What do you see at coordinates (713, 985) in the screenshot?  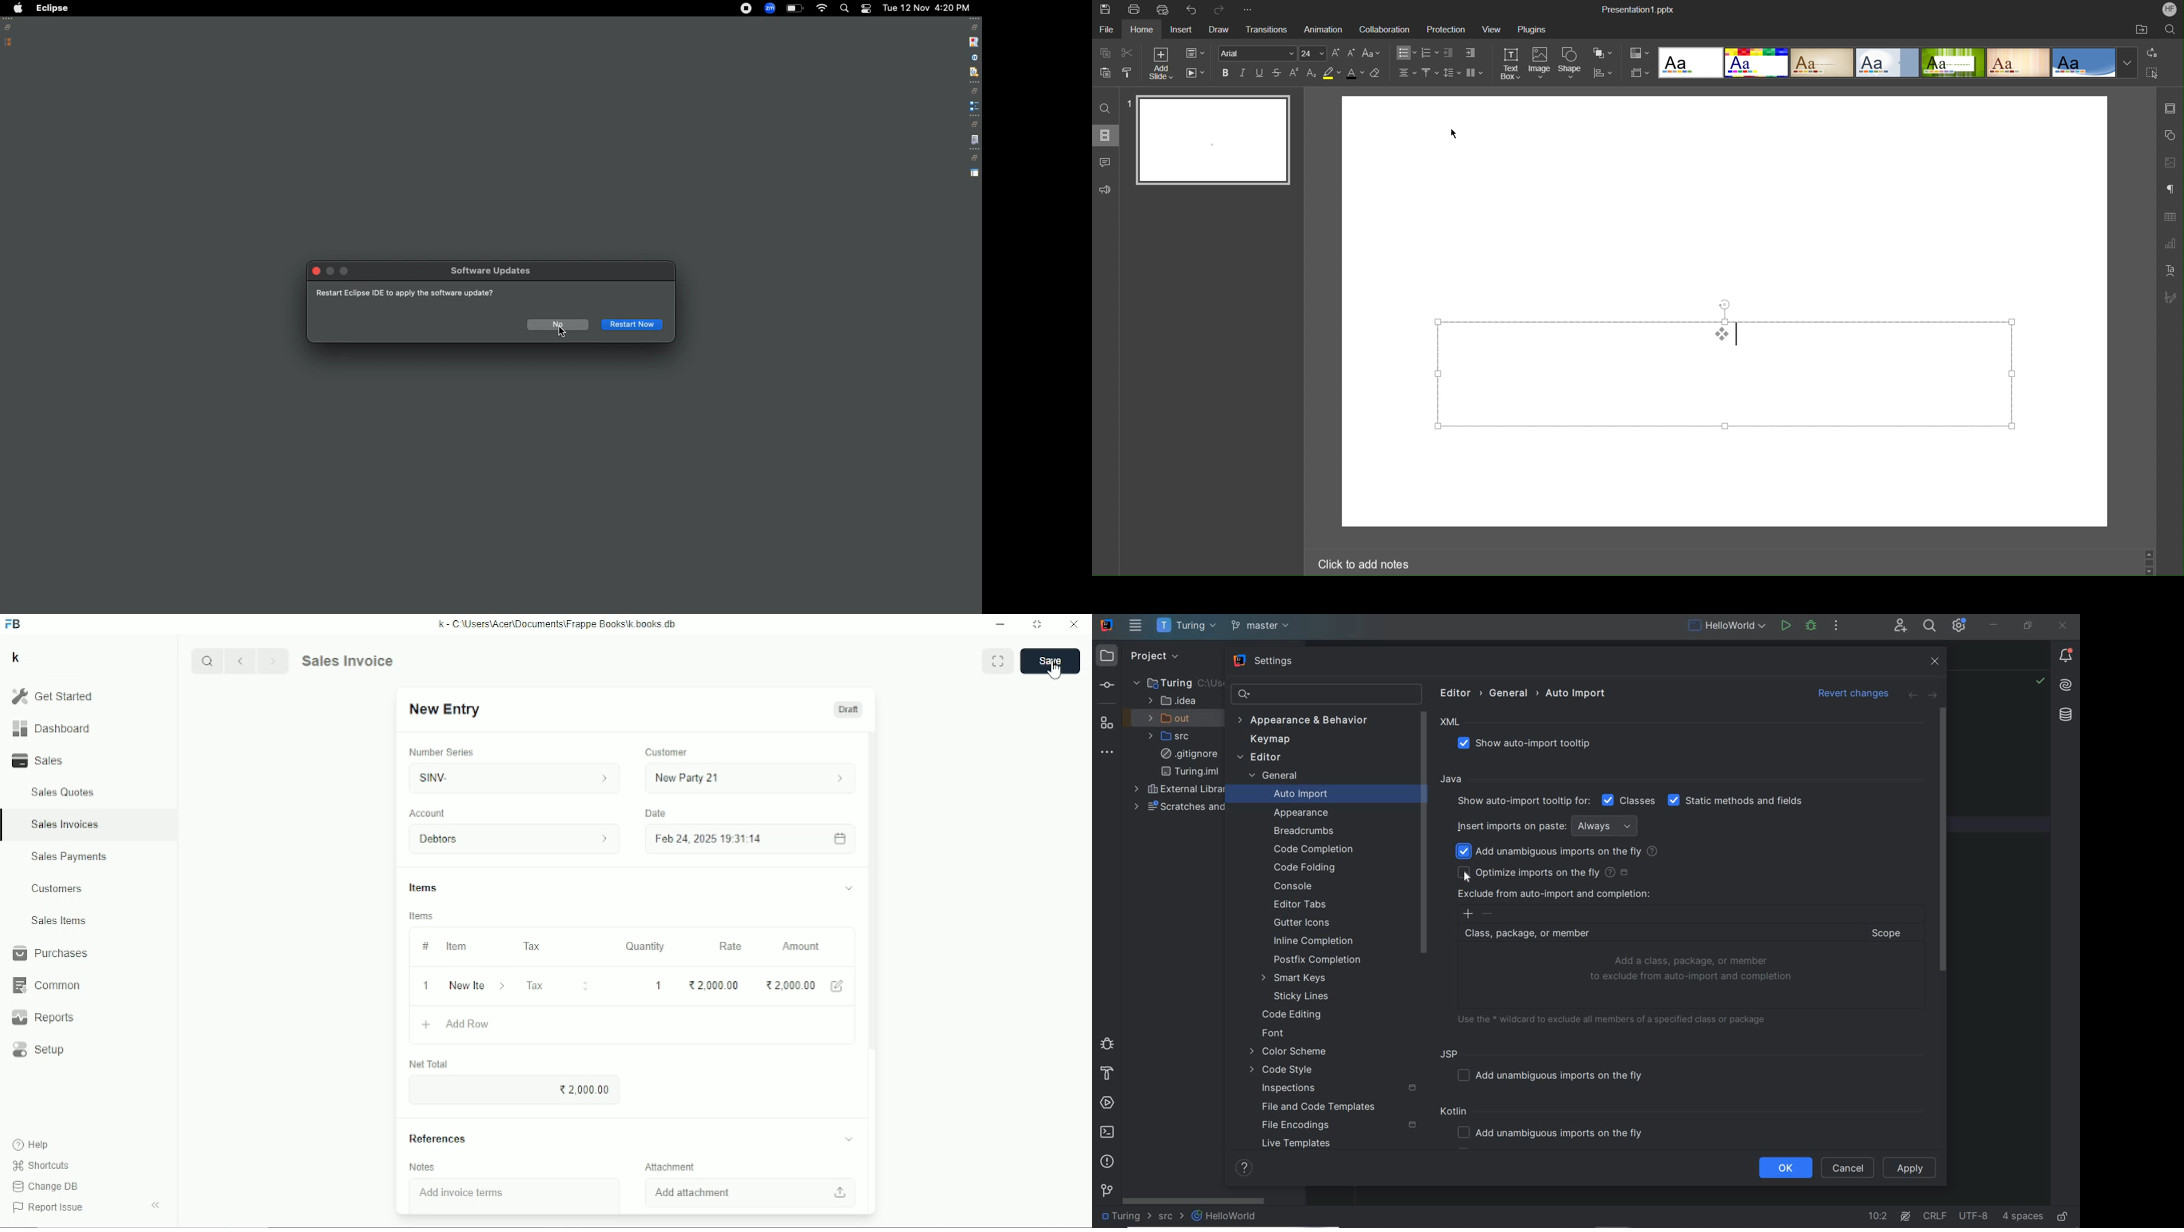 I see `2000.00` at bounding box center [713, 985].